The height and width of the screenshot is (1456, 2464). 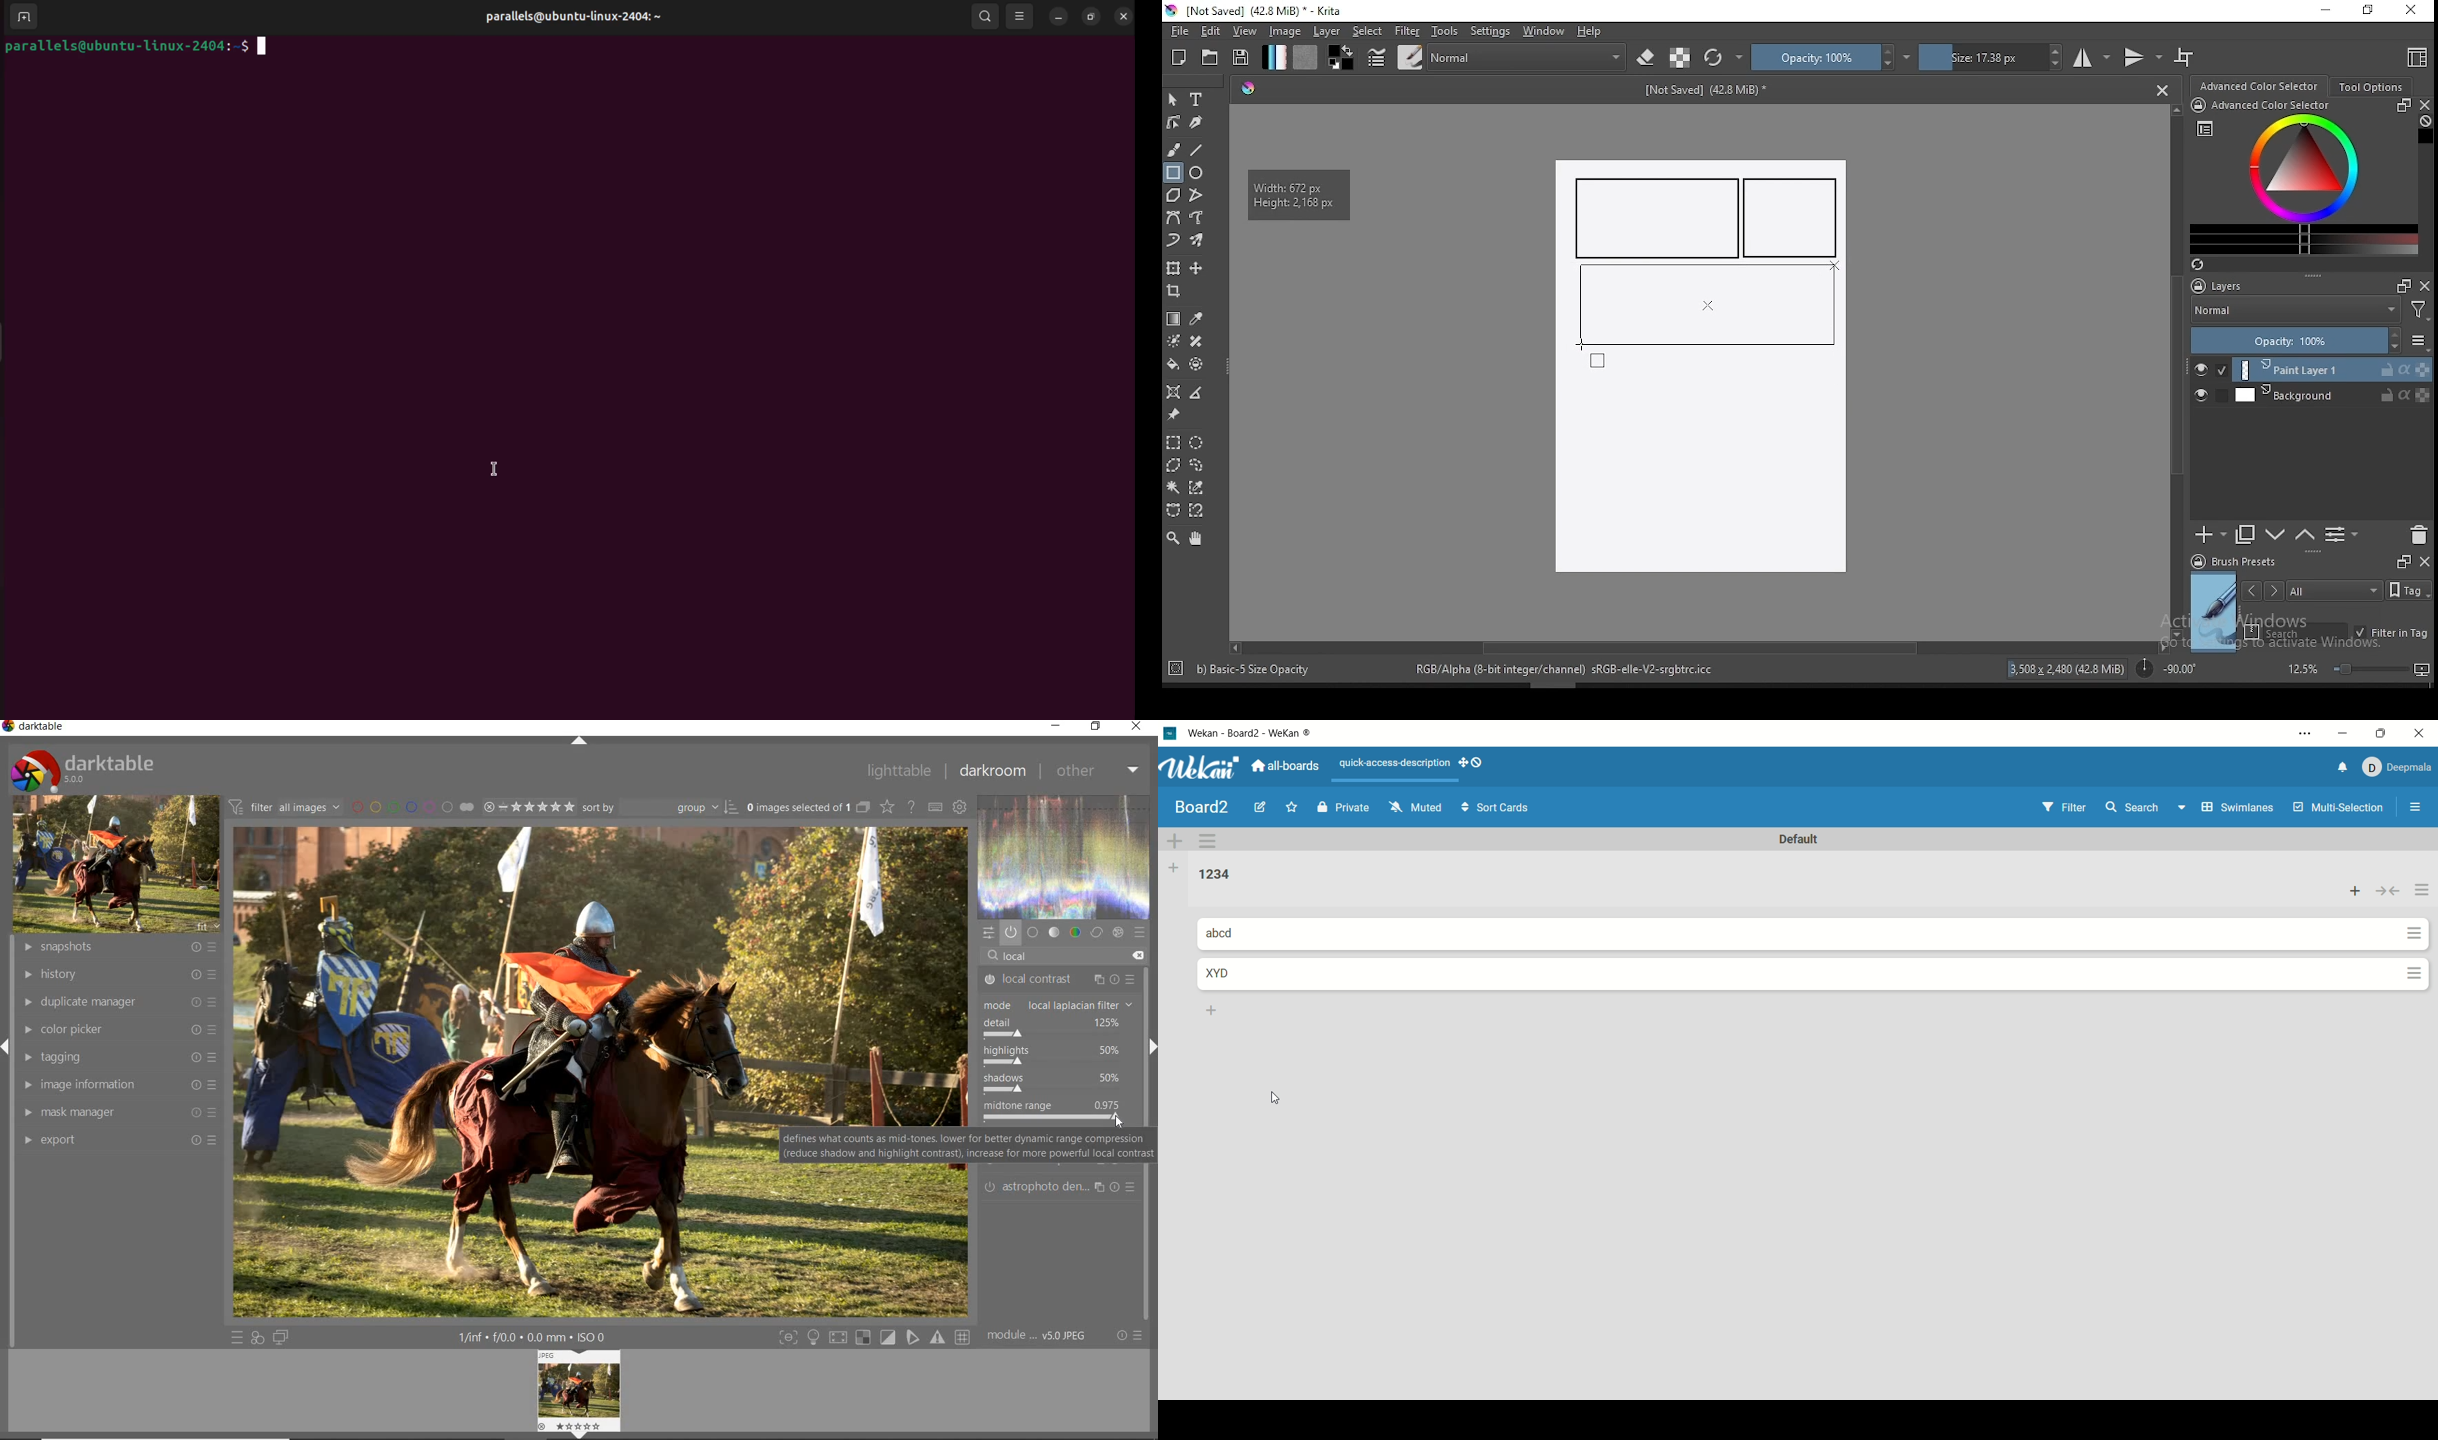 I want to click on base, so click(x=1034, y=932).